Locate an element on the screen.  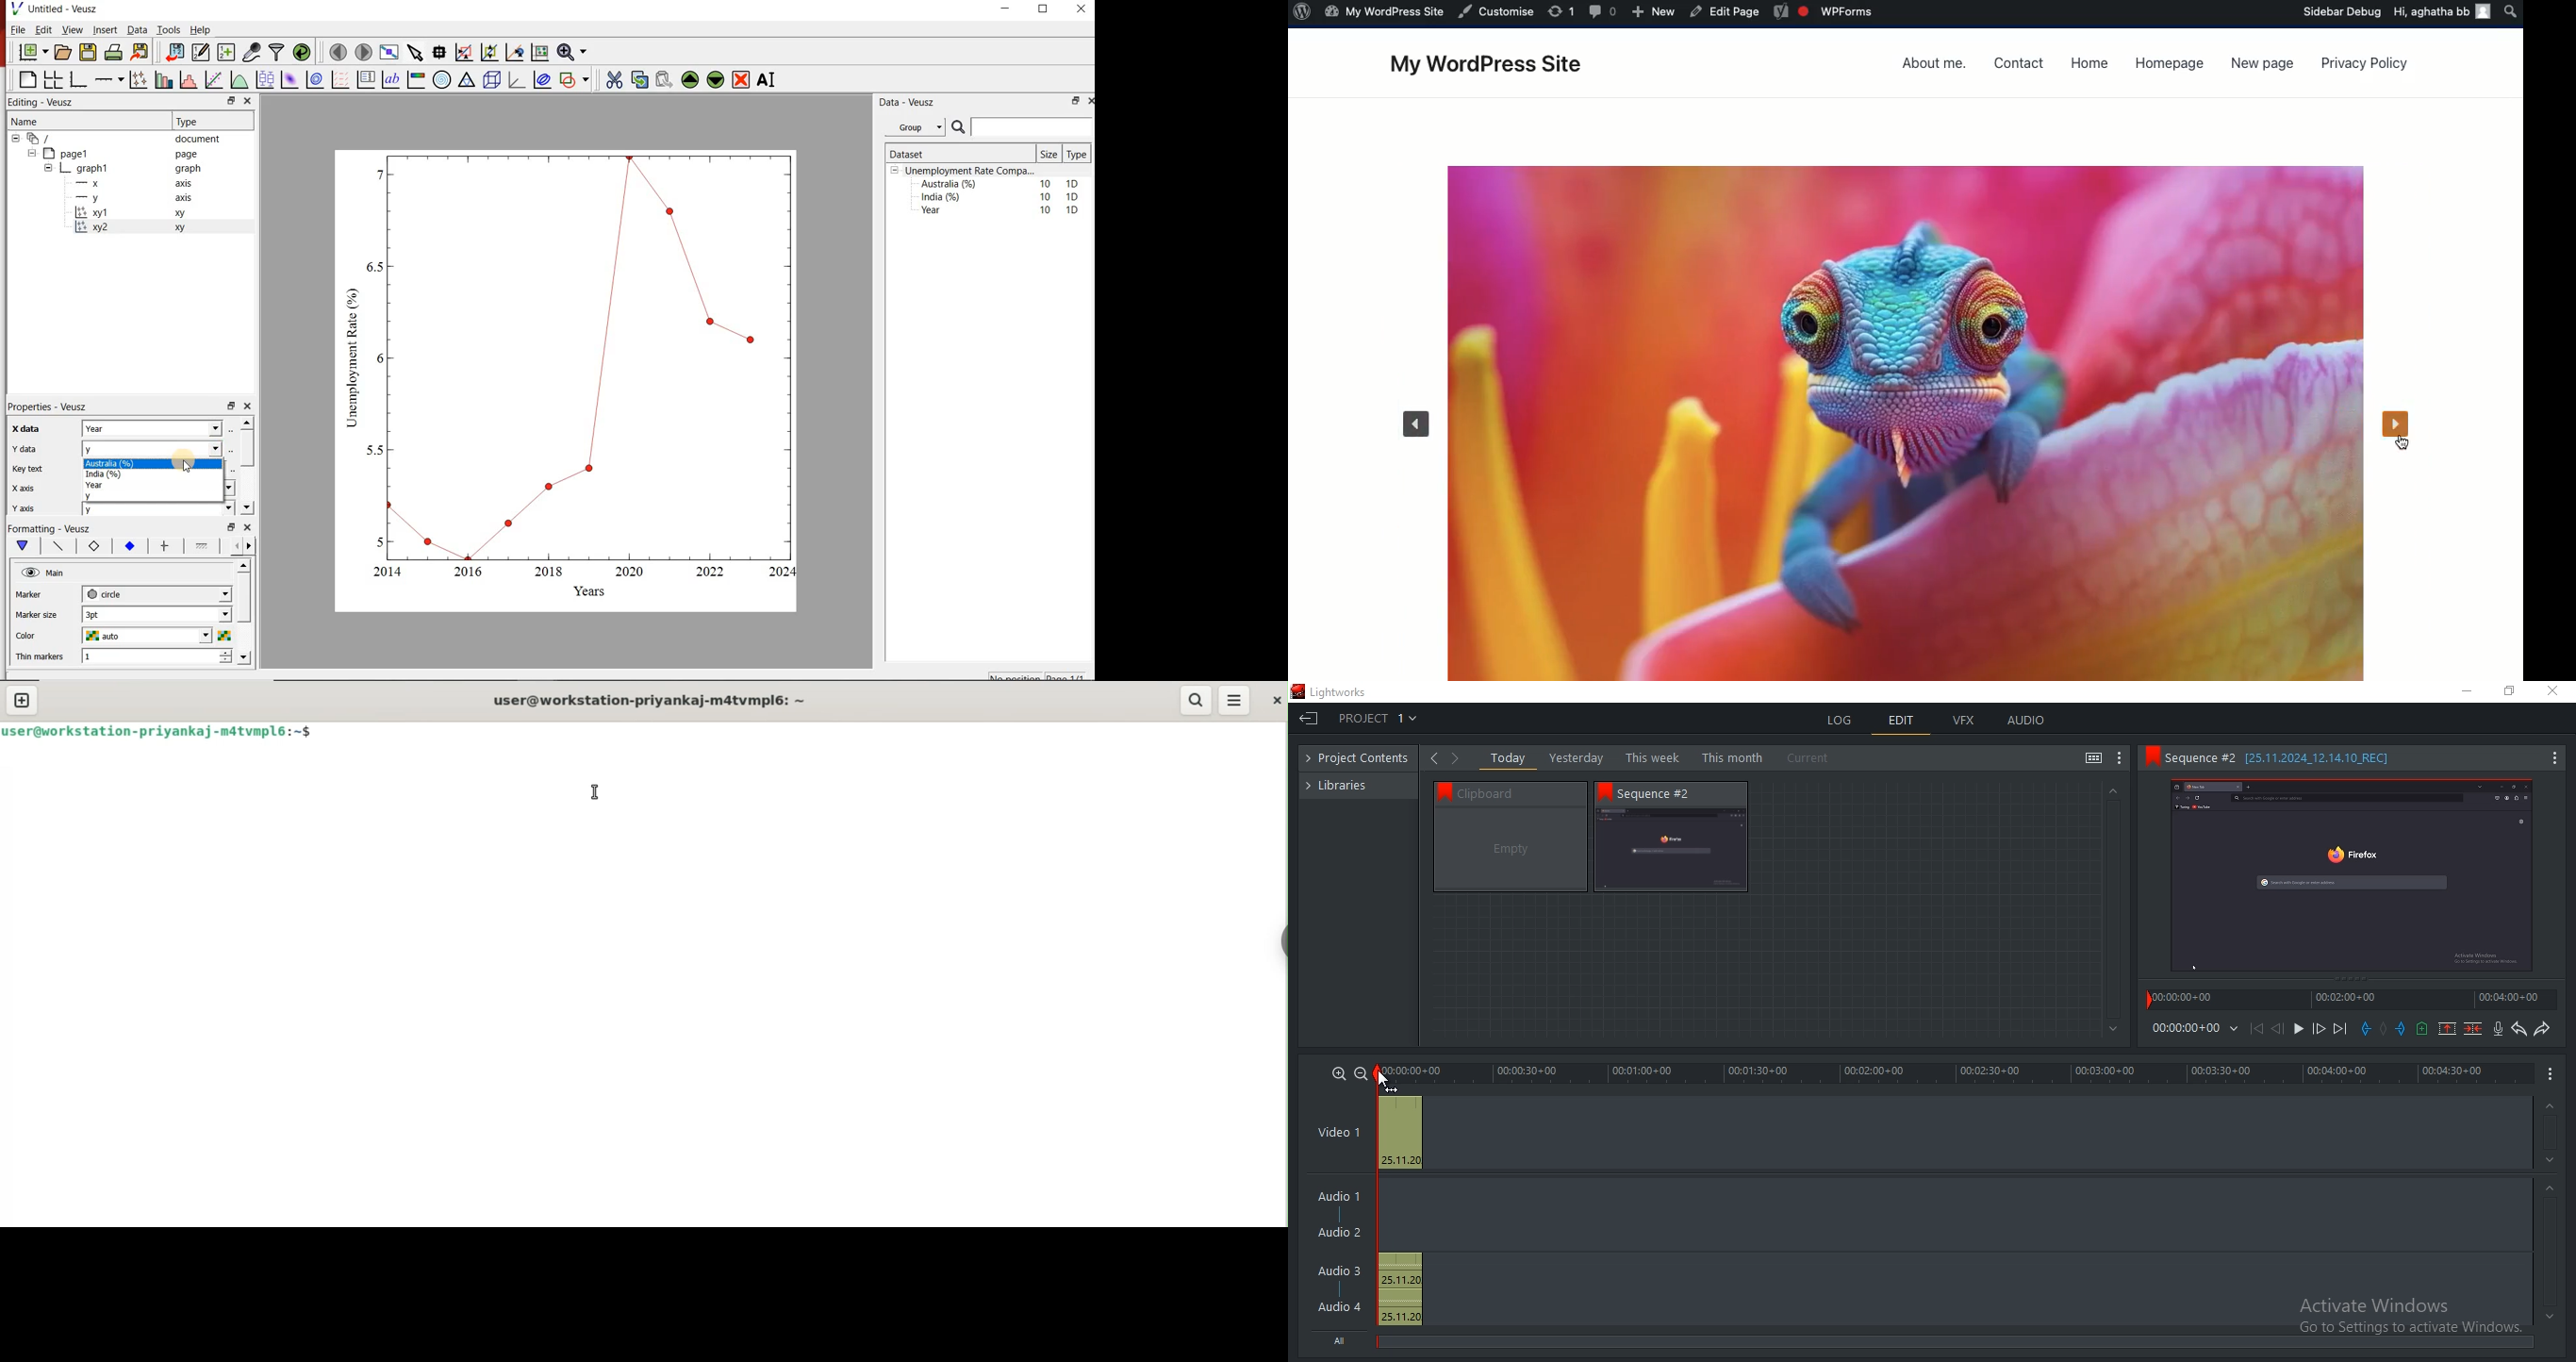
Wordpress is located at coordinates (1304, 15).